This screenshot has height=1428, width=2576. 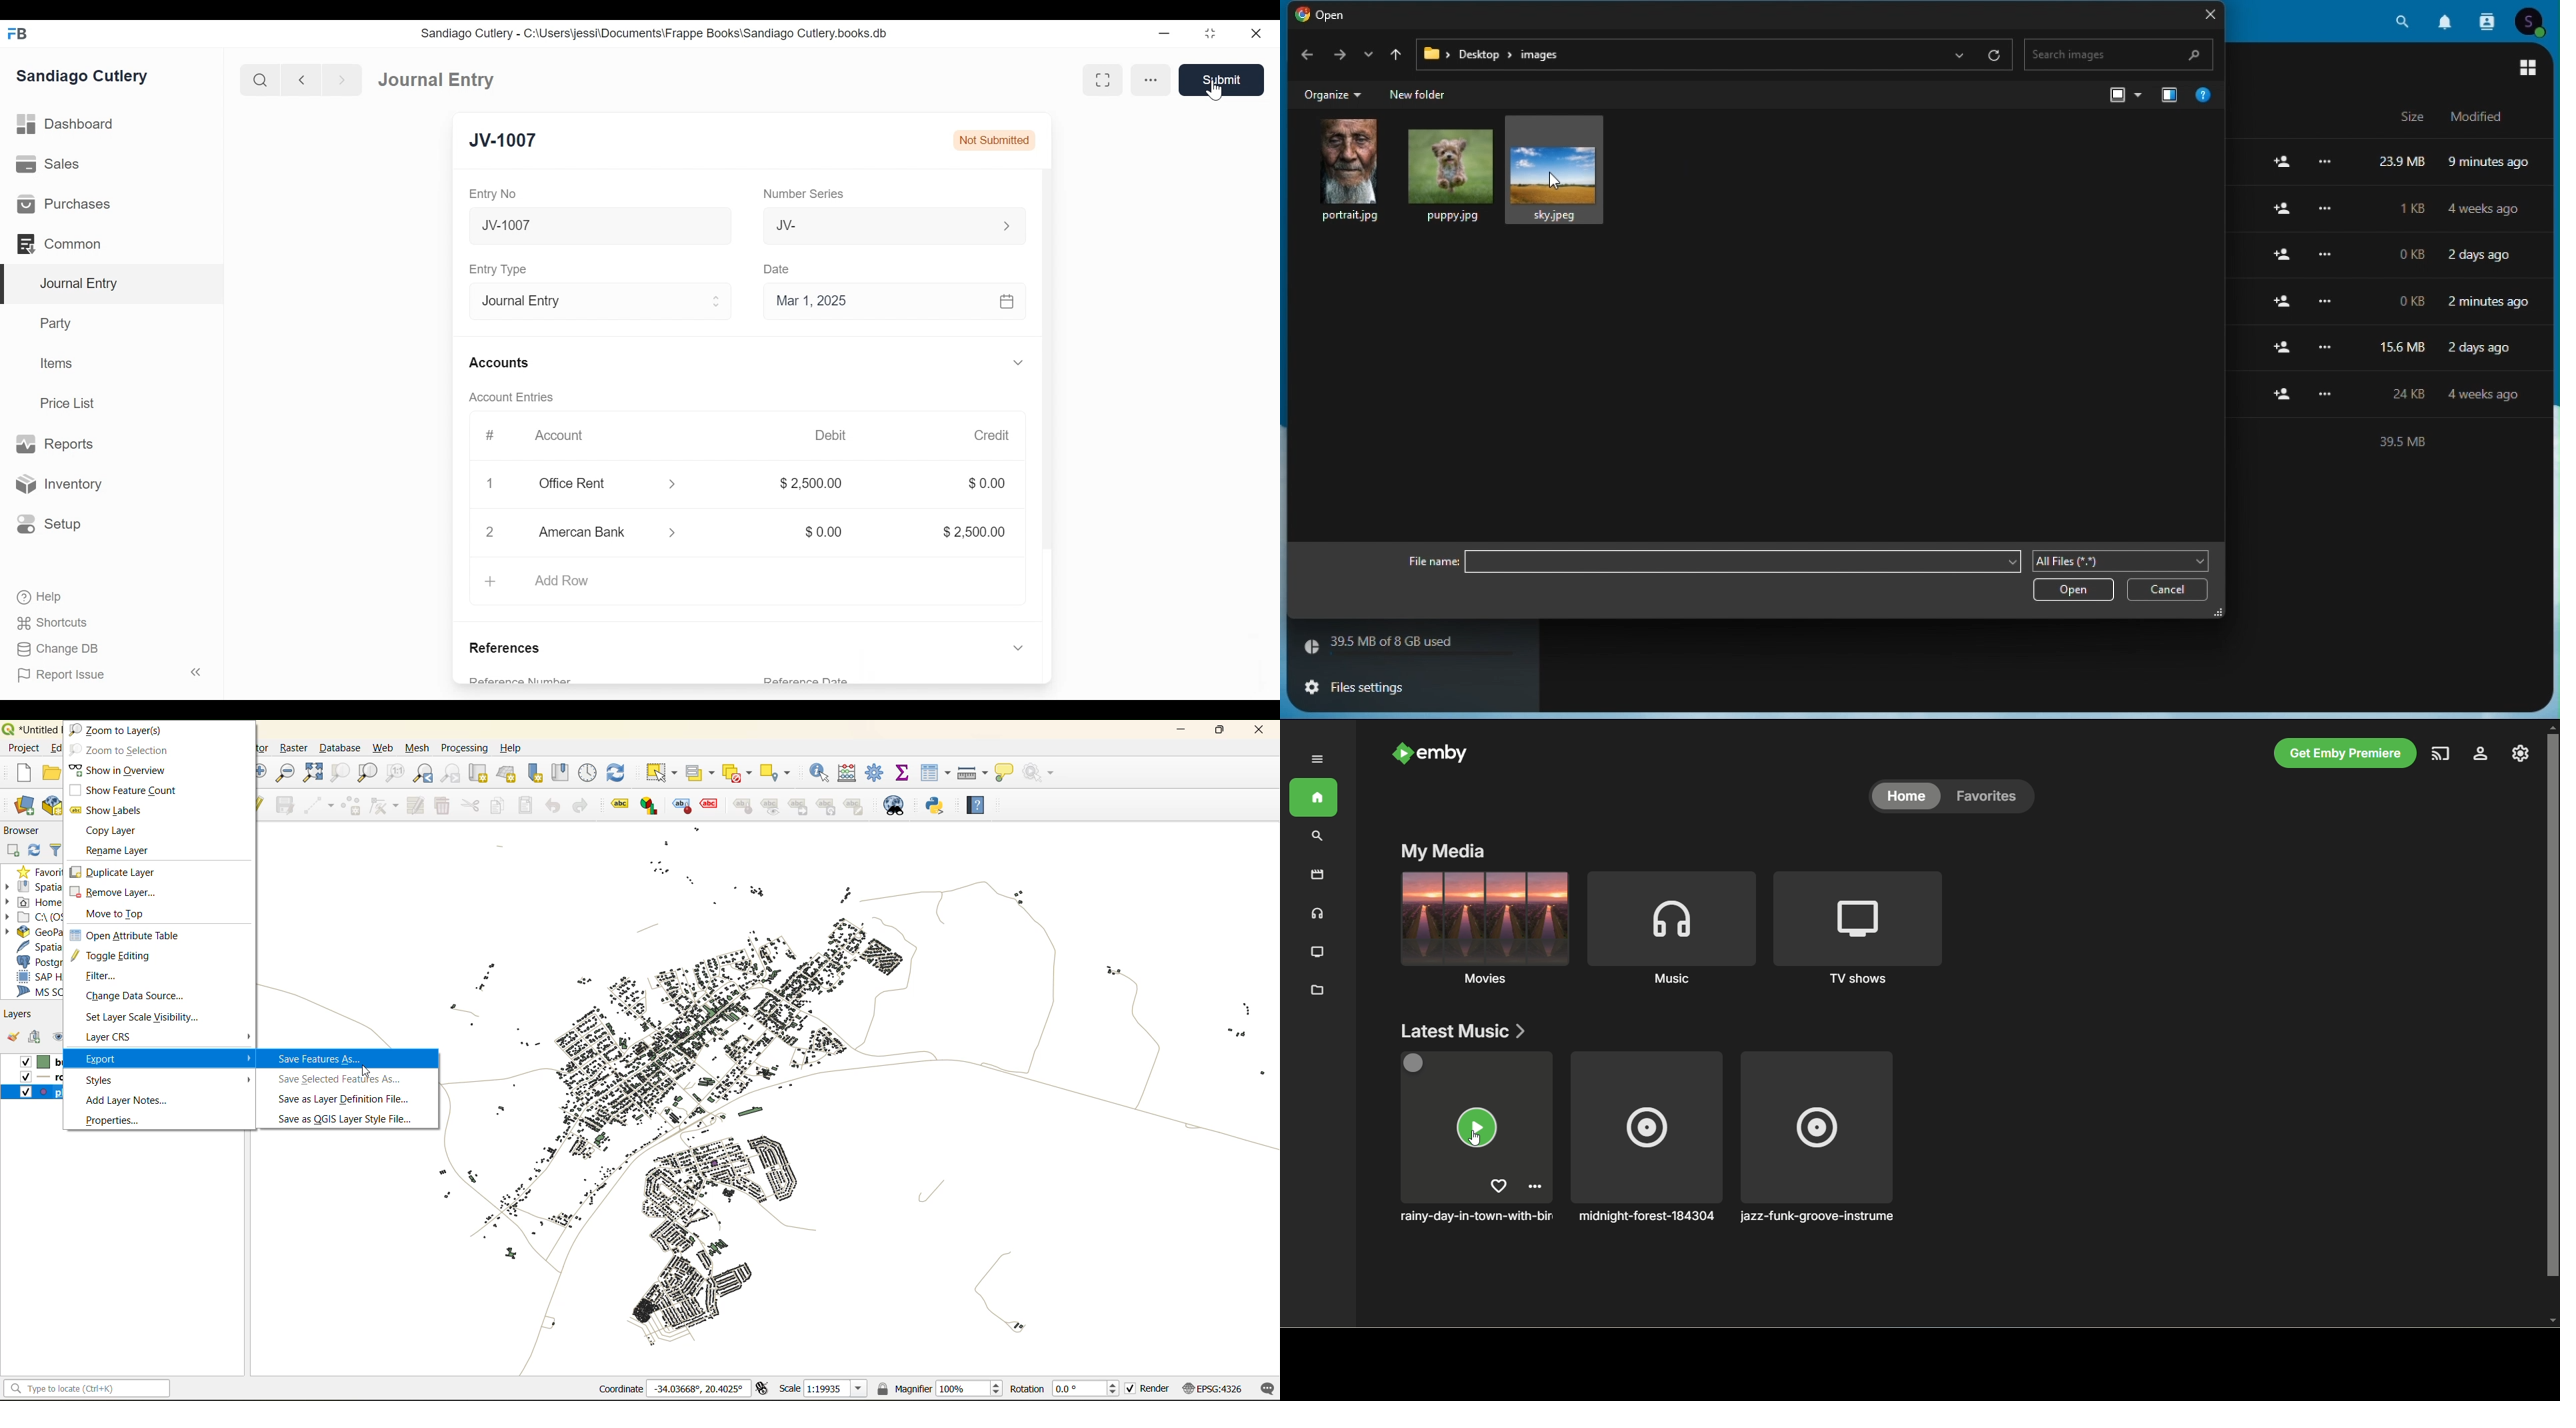 I want to click on Date, so click(x=777, y=269).